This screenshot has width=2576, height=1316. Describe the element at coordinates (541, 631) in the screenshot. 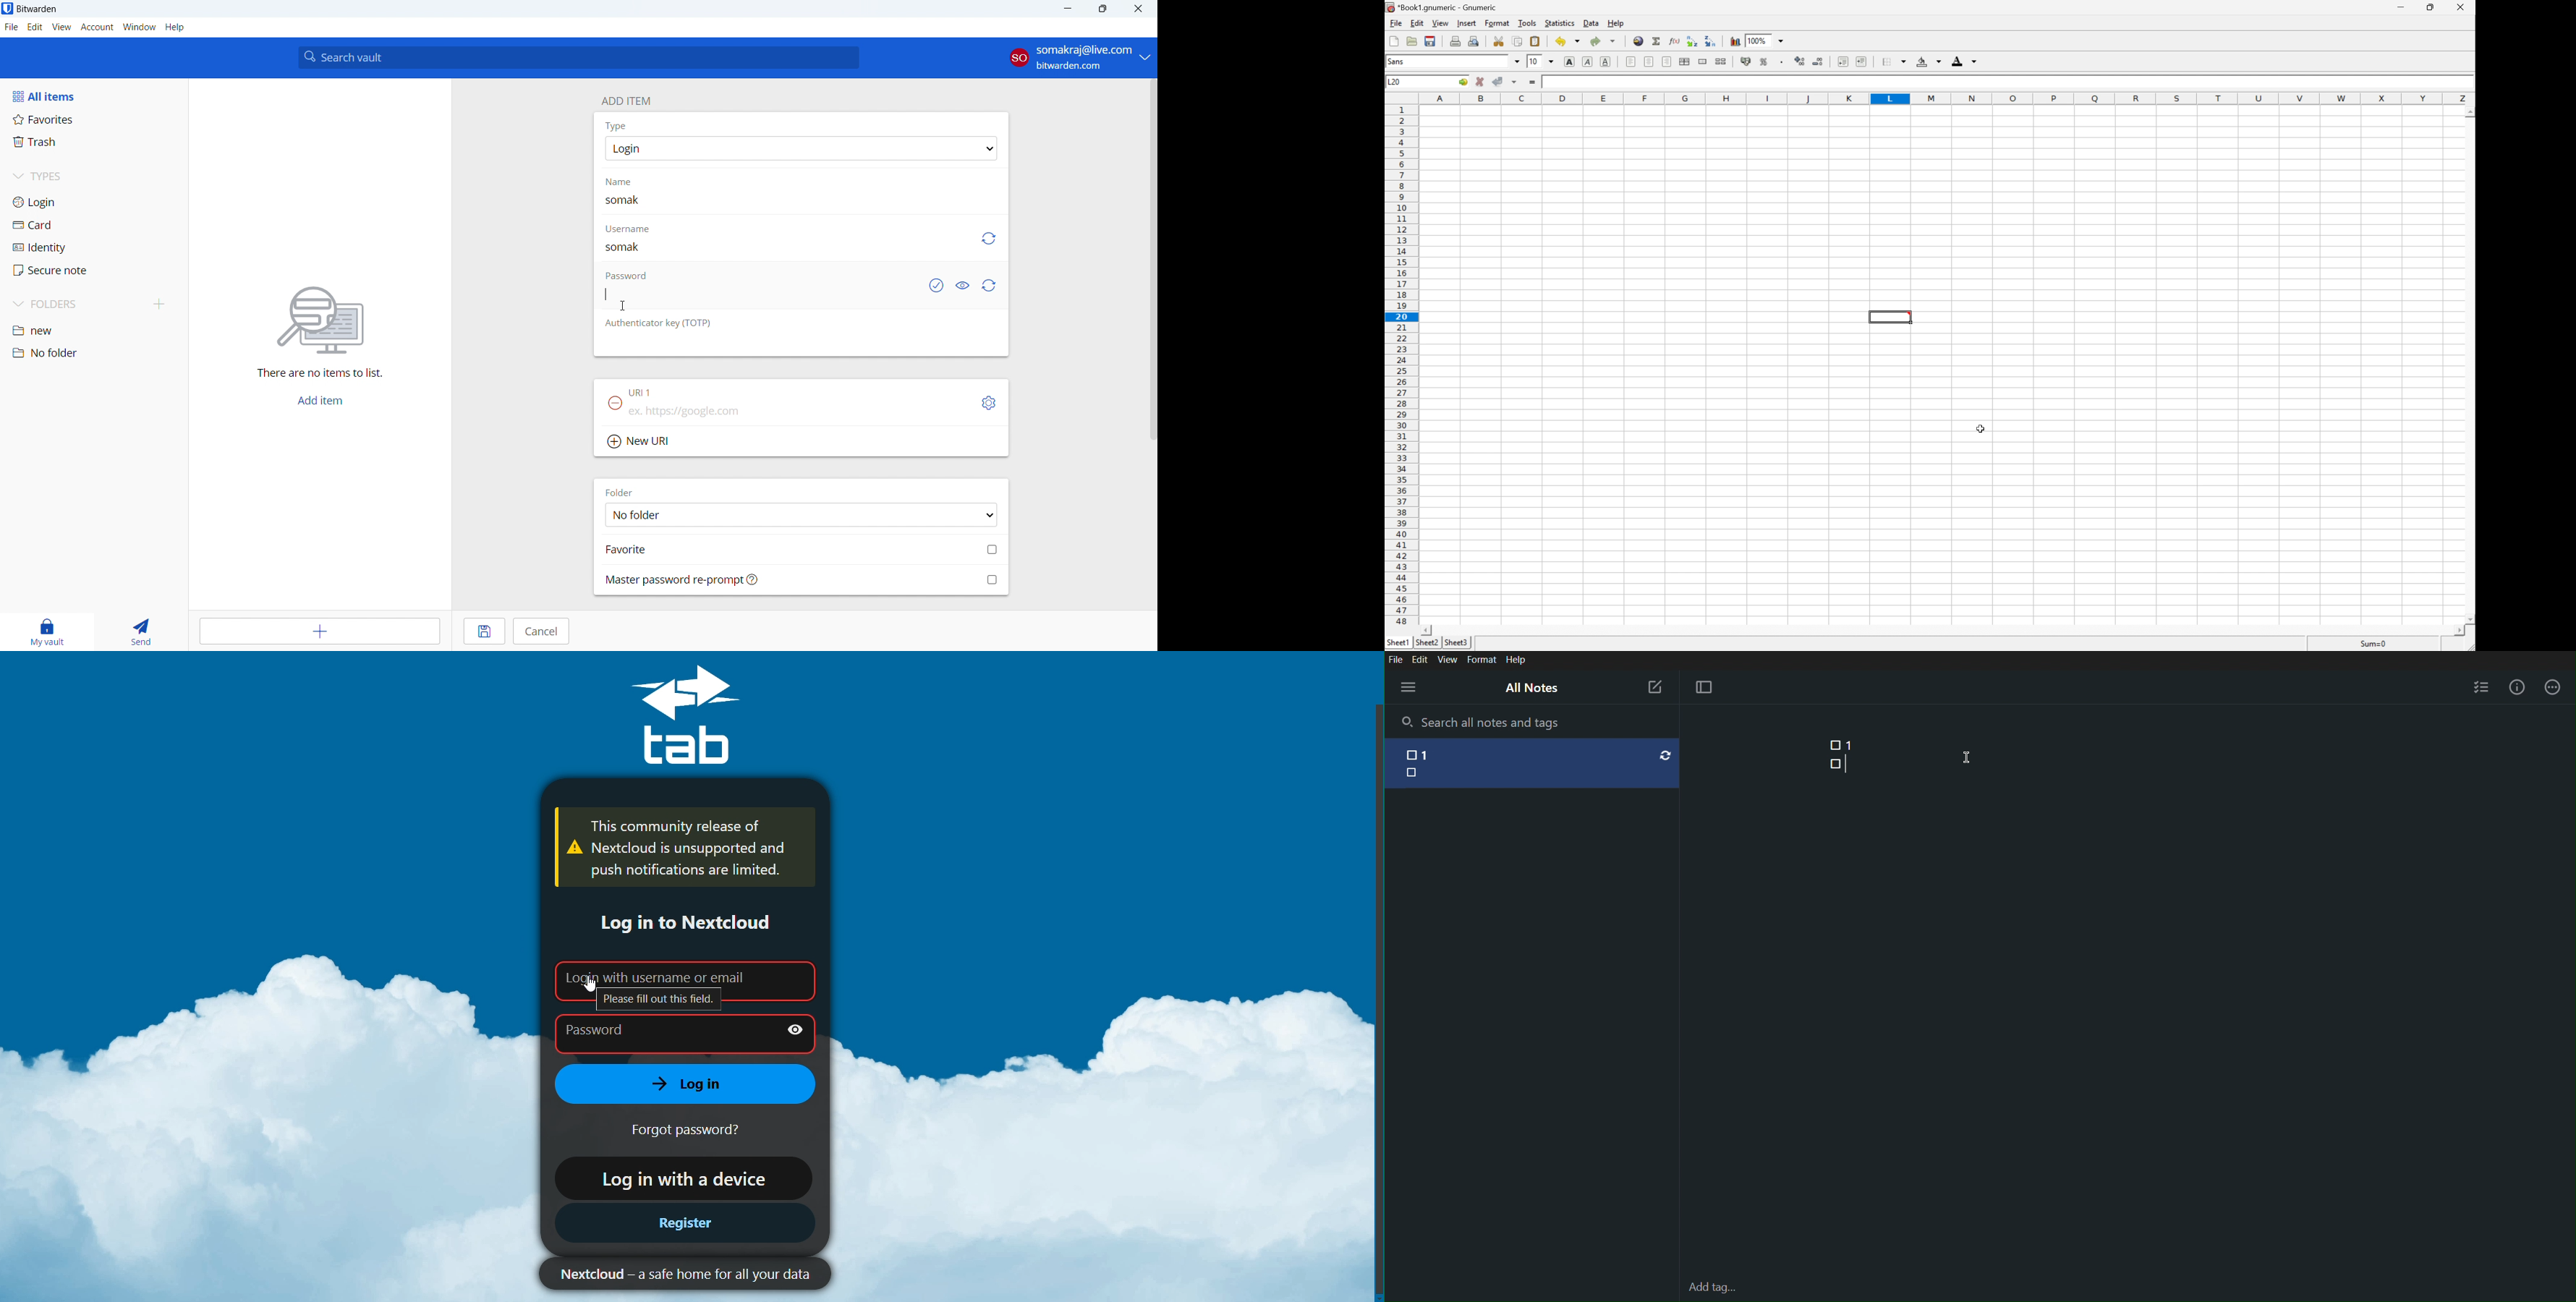

I see `cancel` at that location.